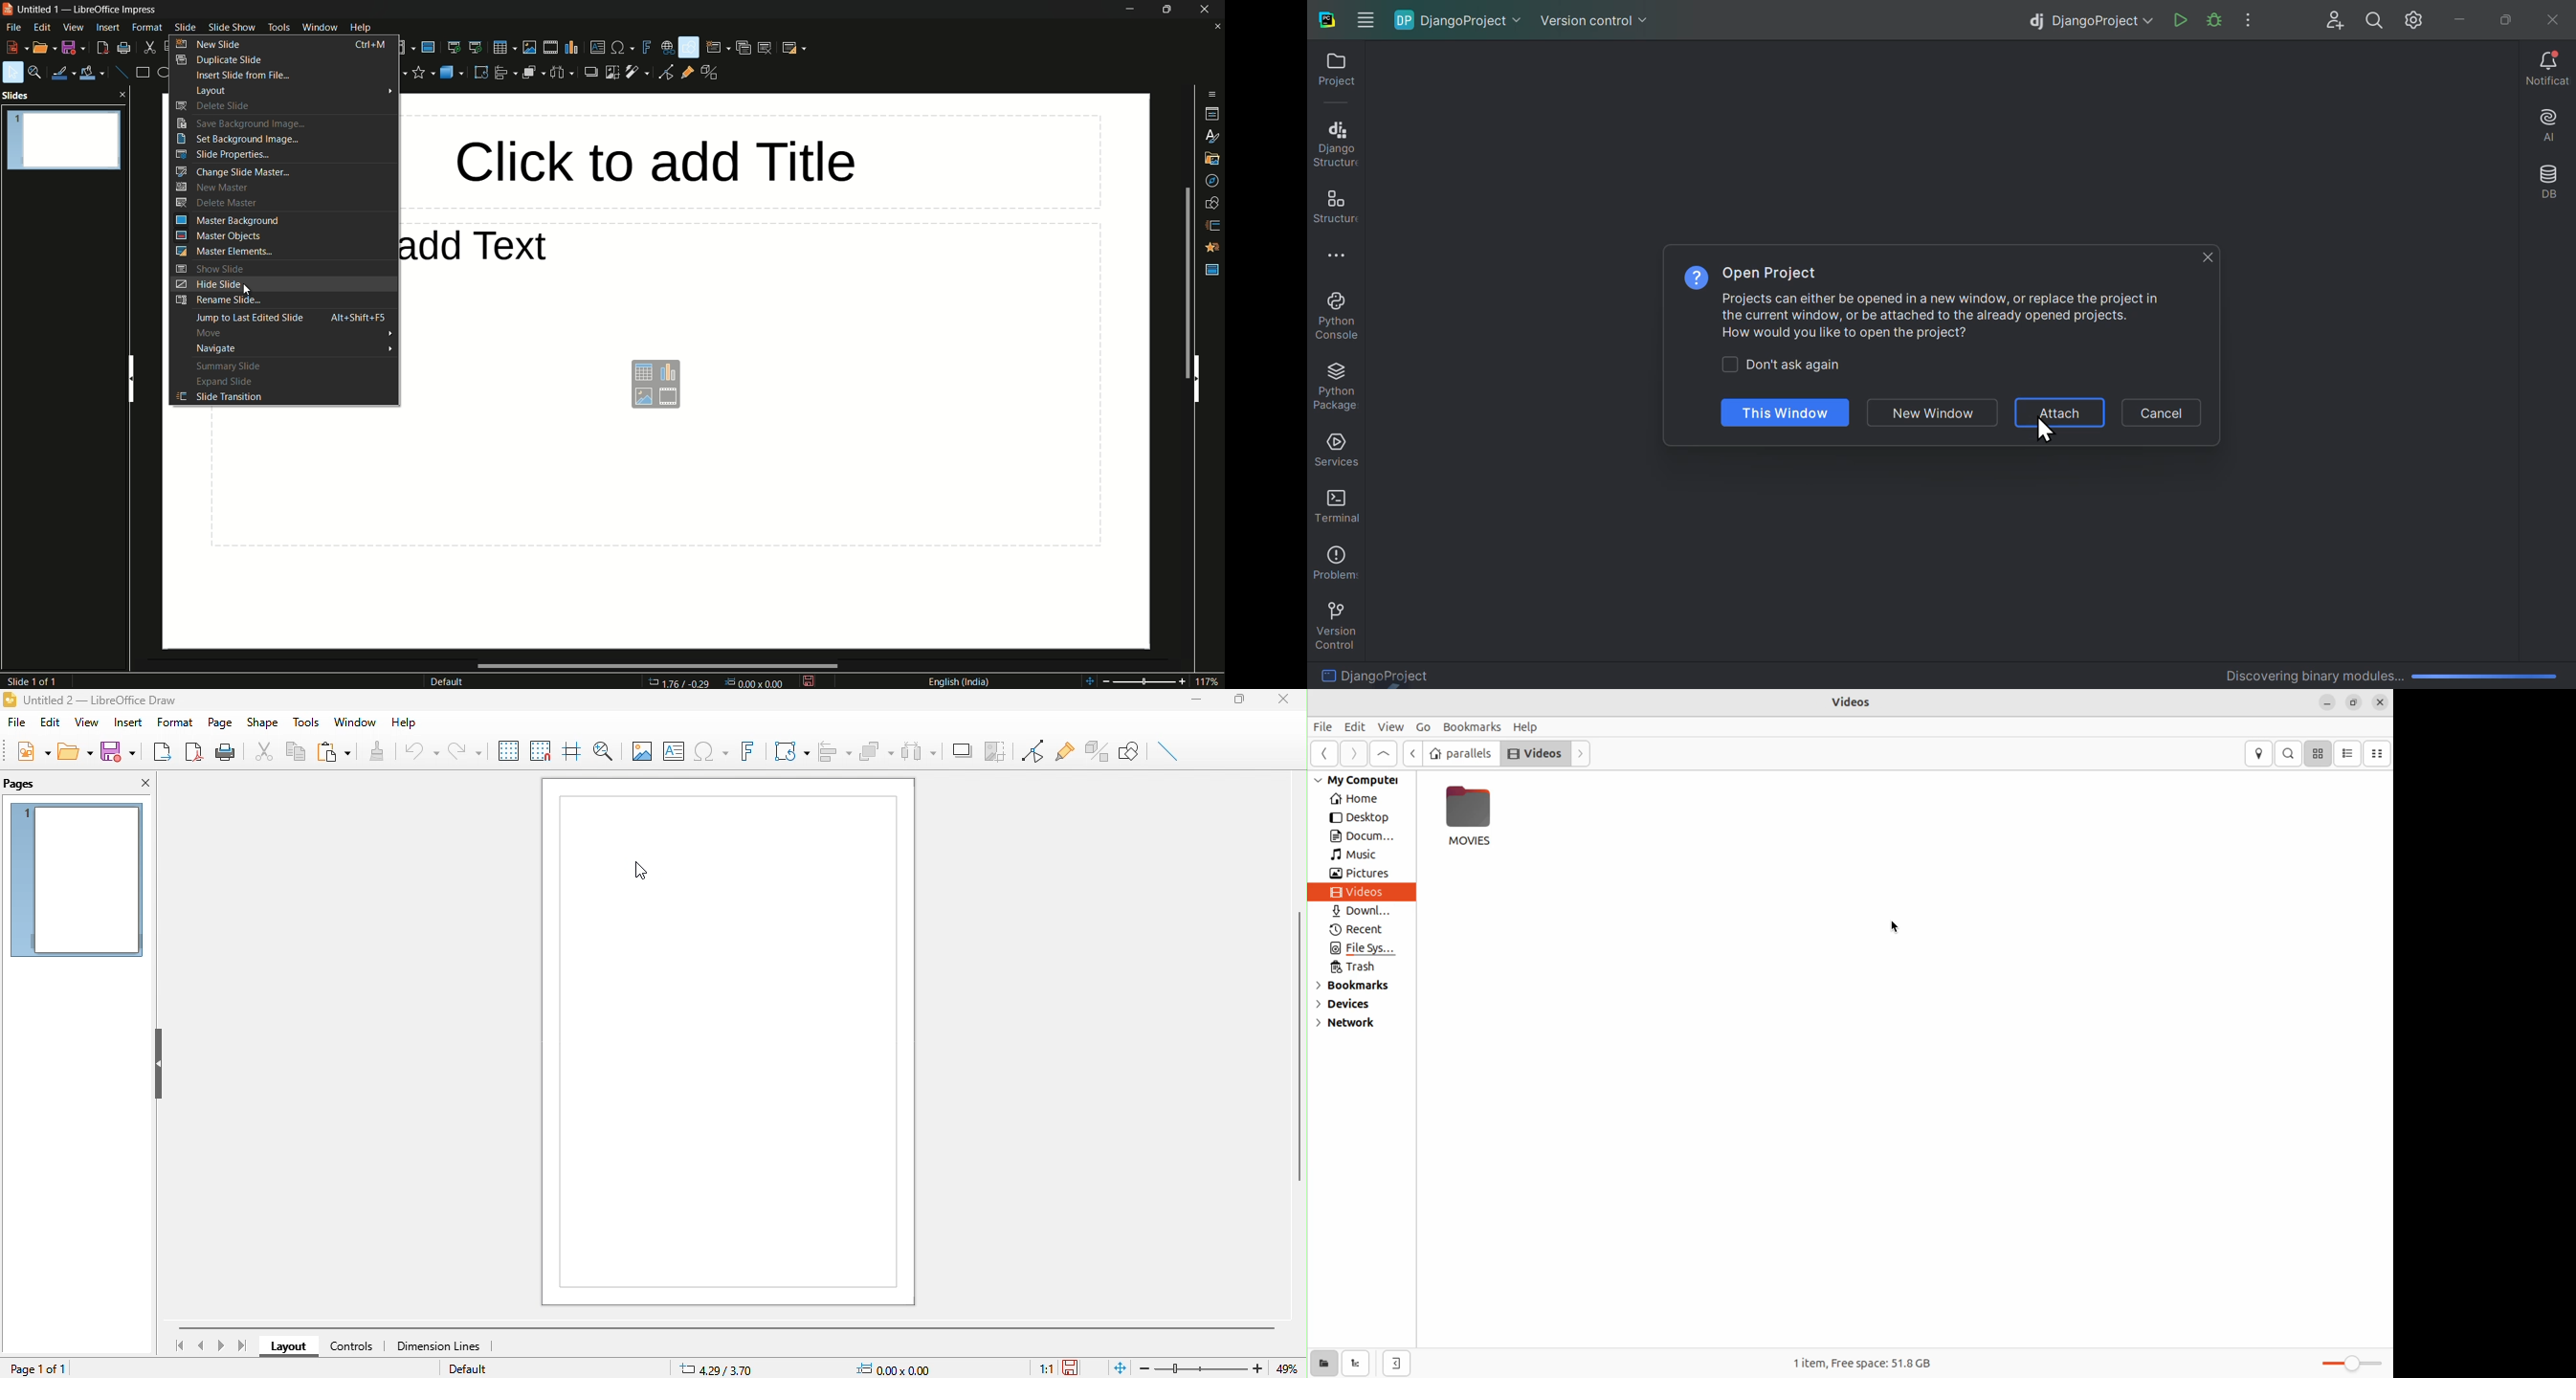 The width and height of the screenshot is (2576, 1400). Describe the element at coordinates (1212, 270) in the screenshot. I see `master slides` at that location.